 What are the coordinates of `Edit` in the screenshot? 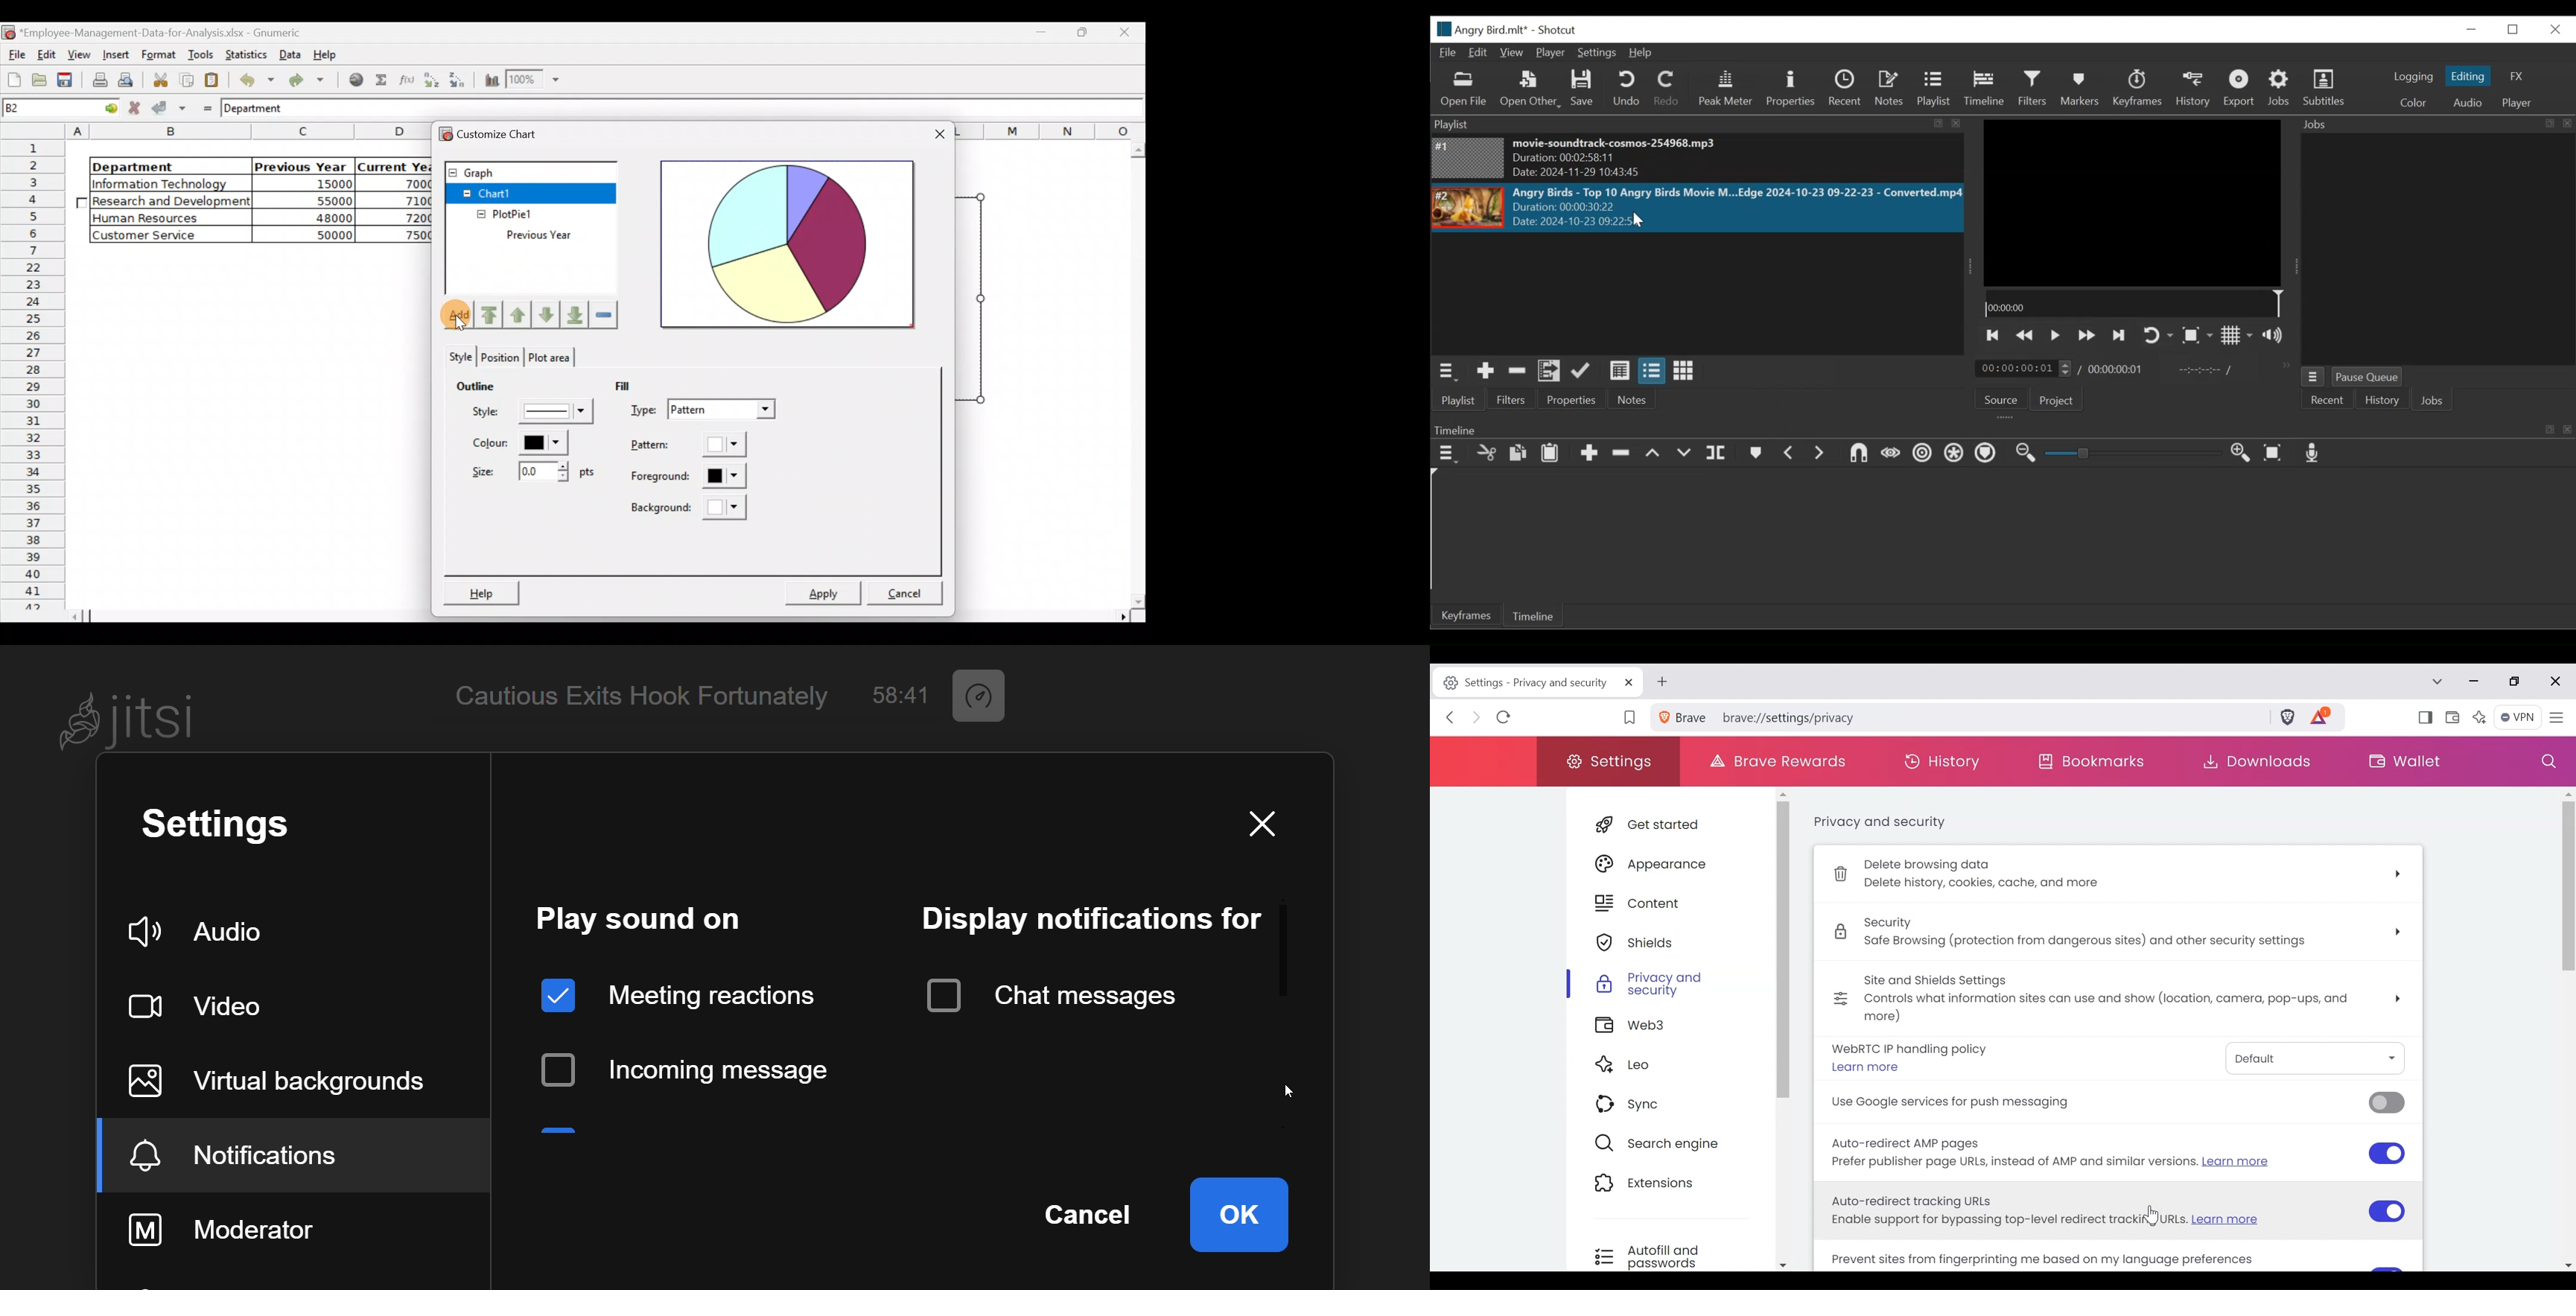 It's located at (1478, 52).